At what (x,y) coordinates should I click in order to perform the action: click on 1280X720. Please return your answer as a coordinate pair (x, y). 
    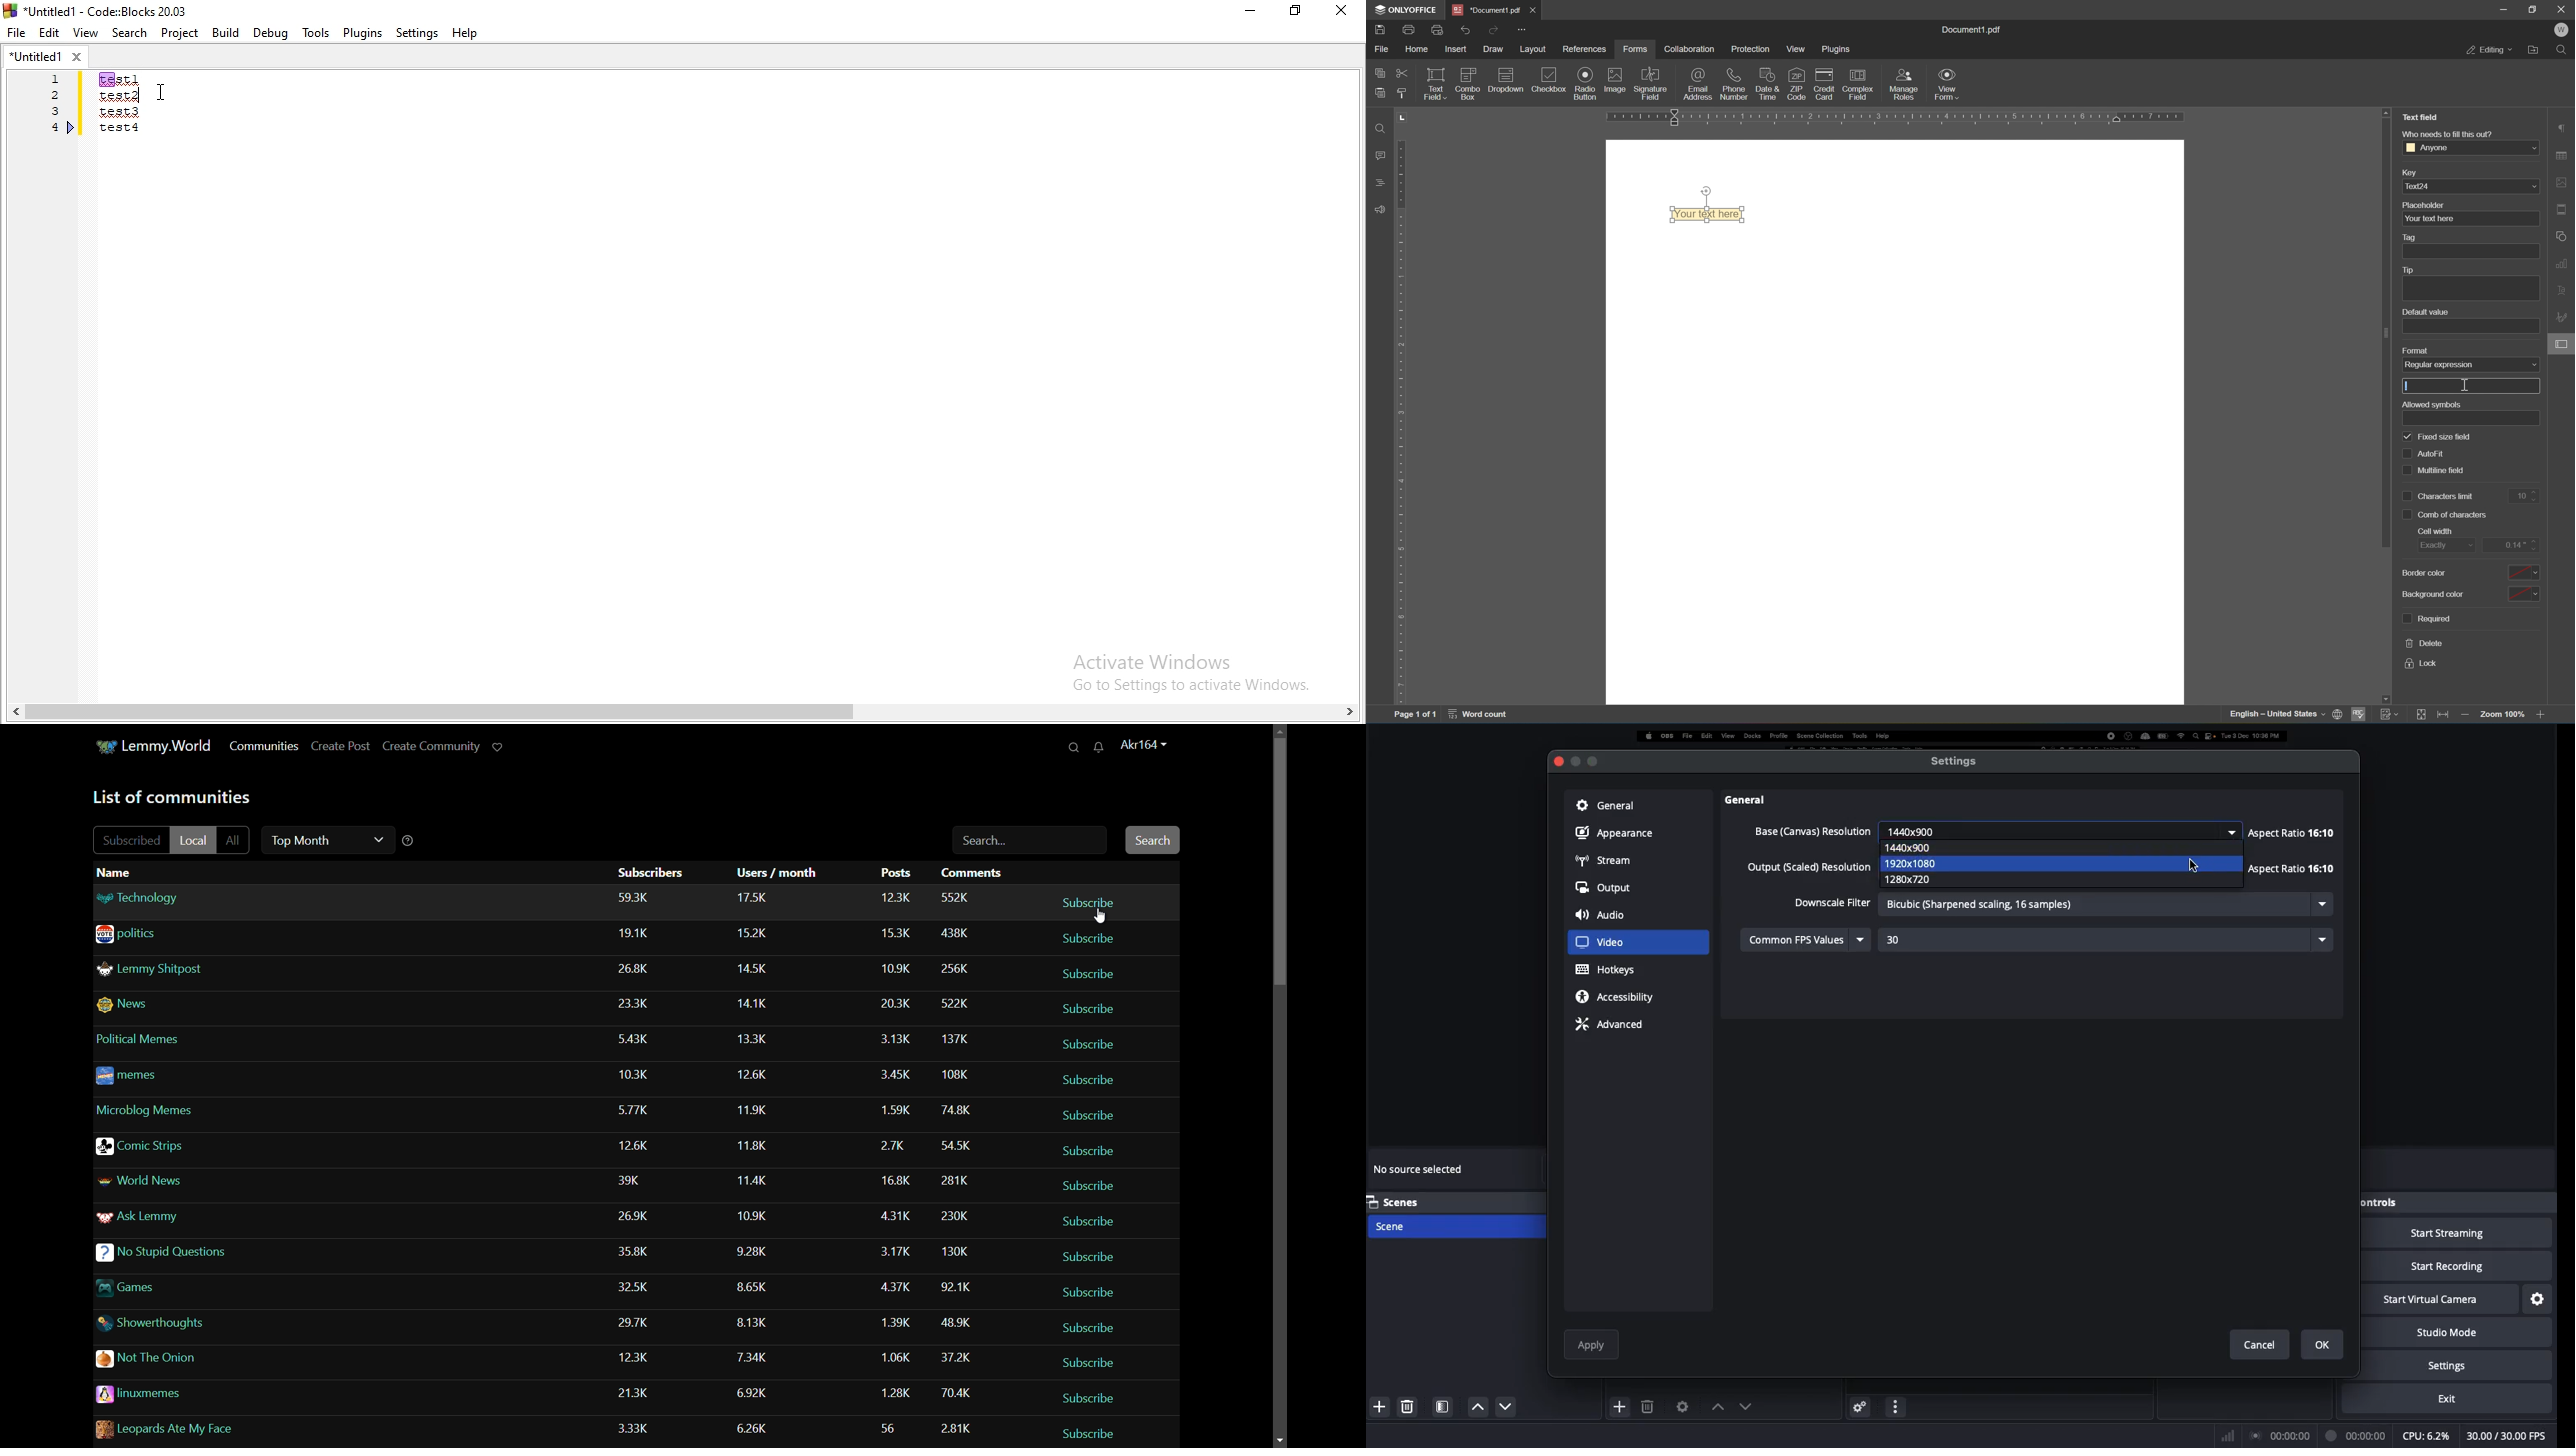
    Looking at the image, I should click on (1918, 880).